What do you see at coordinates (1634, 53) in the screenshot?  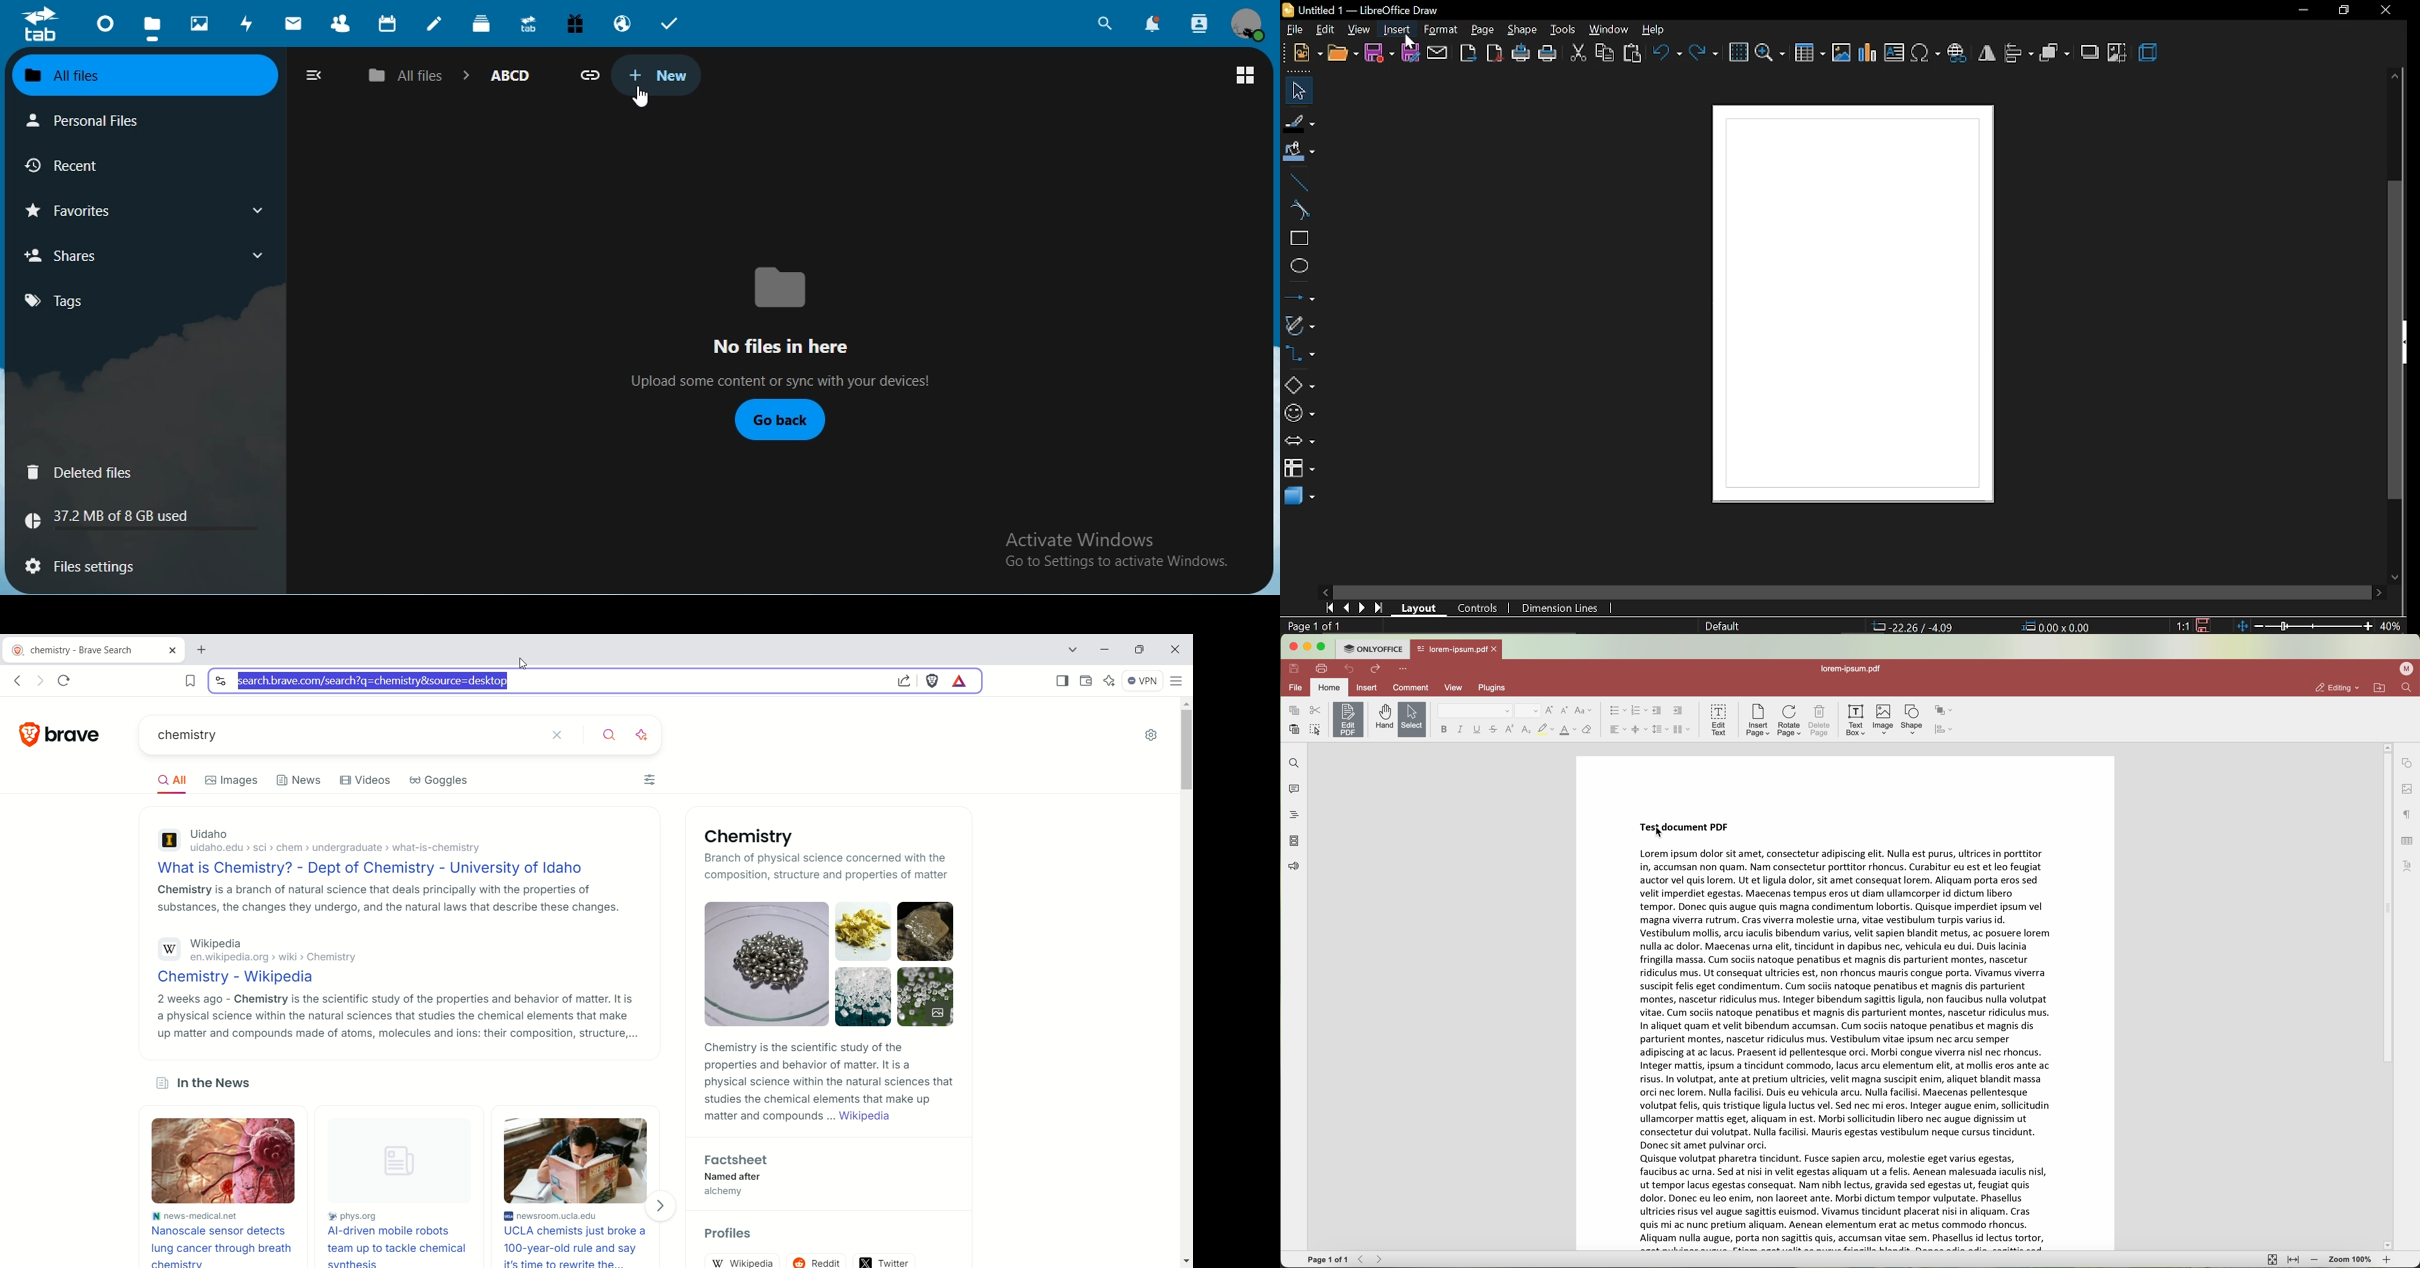 I see `paste` at bounding box center [1634, 53].